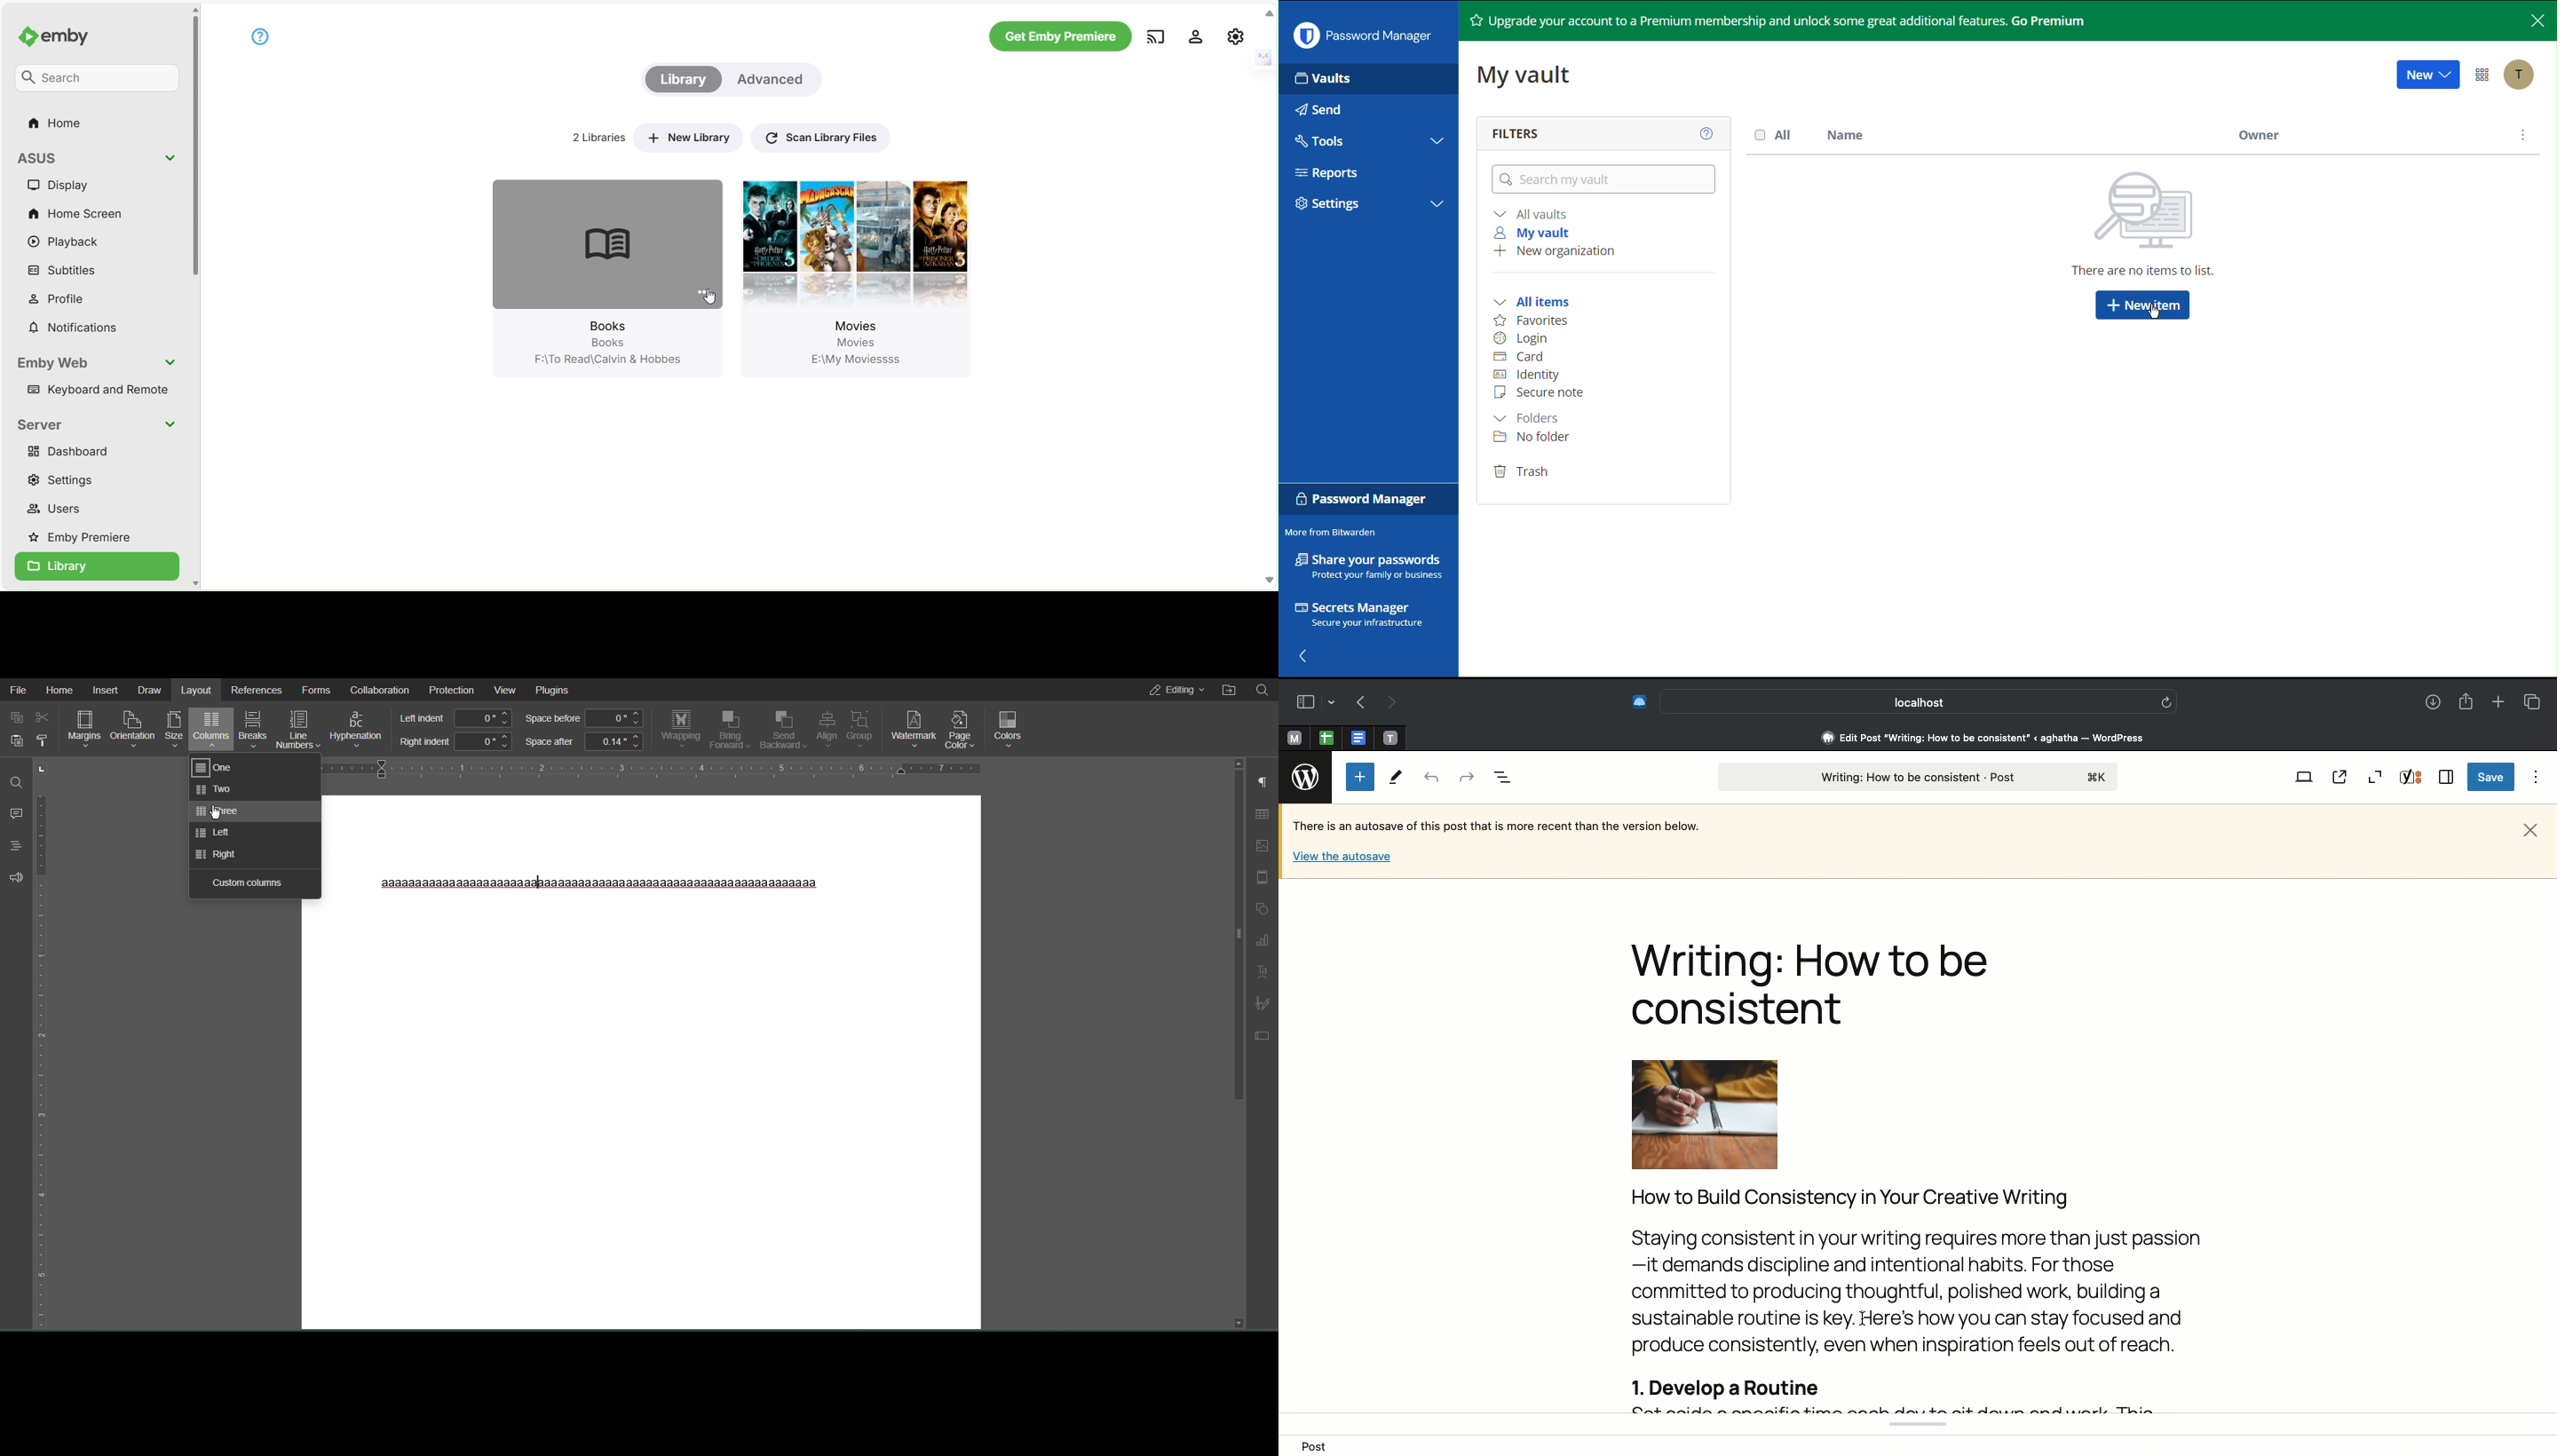 This screenshot has height=1456, width=2576. I want to click on Add new block, so click(1360, 777).